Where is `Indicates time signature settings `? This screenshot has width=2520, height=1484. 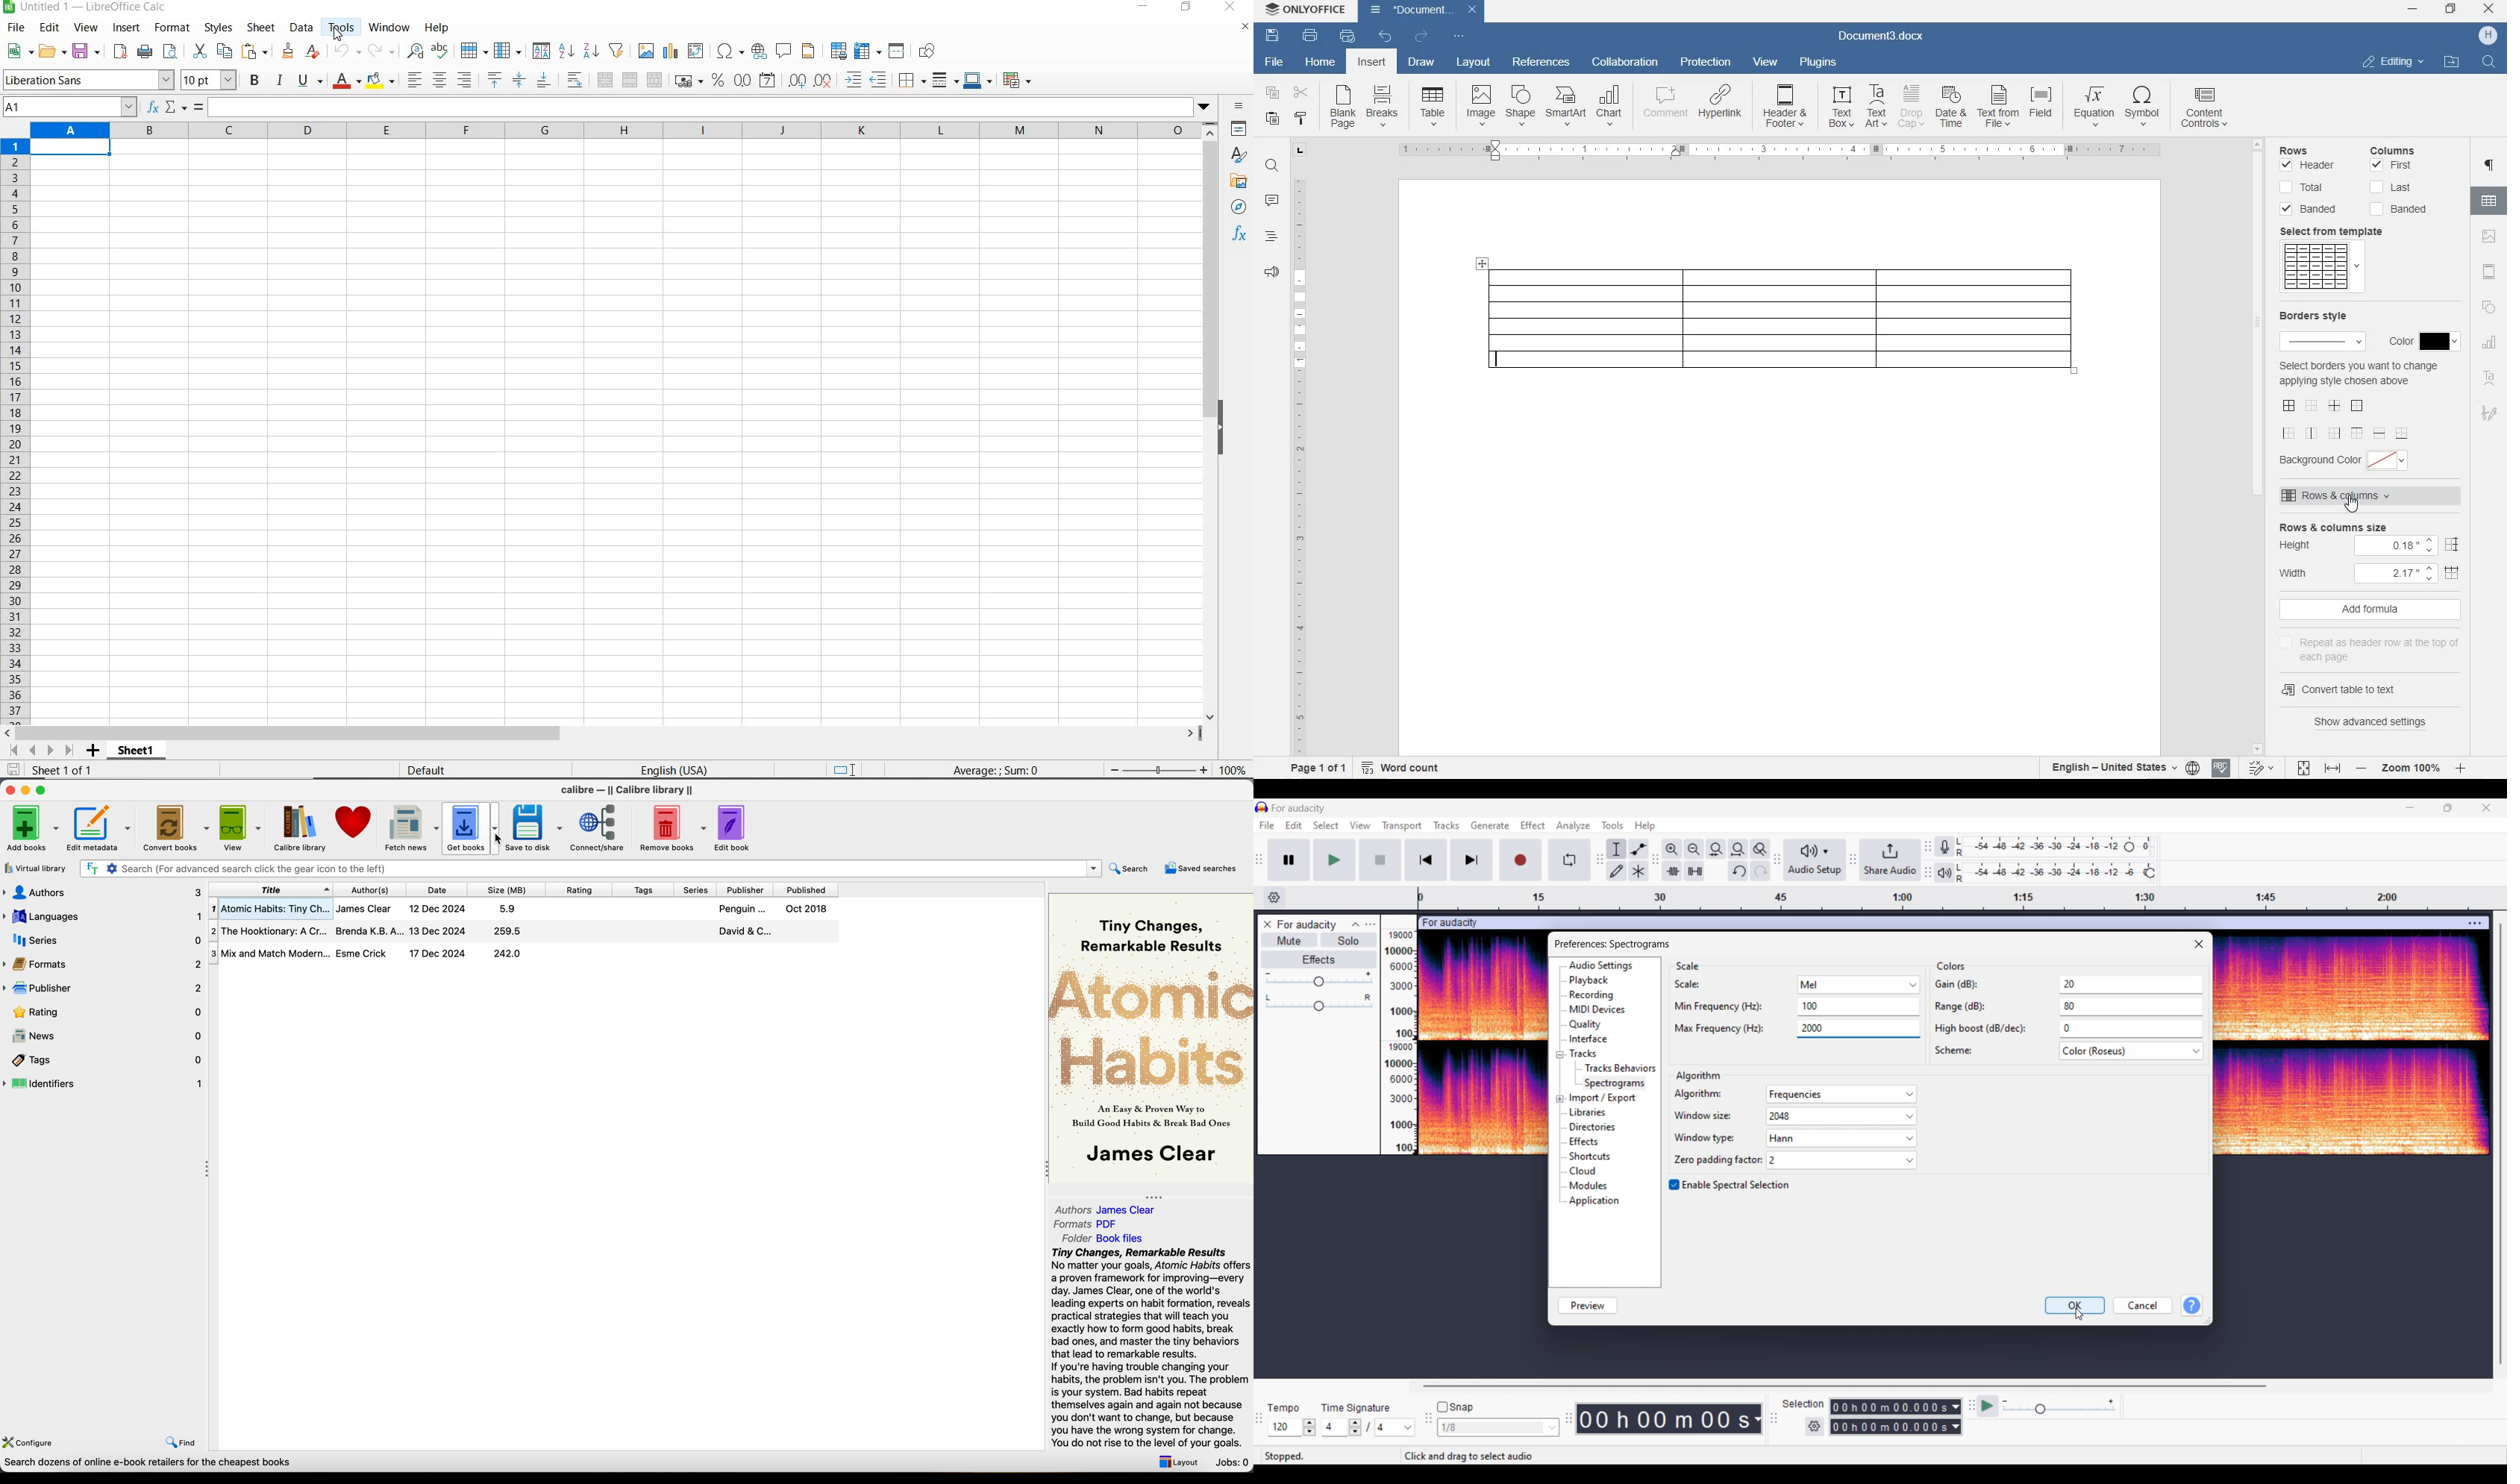 Indicates time signature settings  is located at coordinates (1356, 1408).